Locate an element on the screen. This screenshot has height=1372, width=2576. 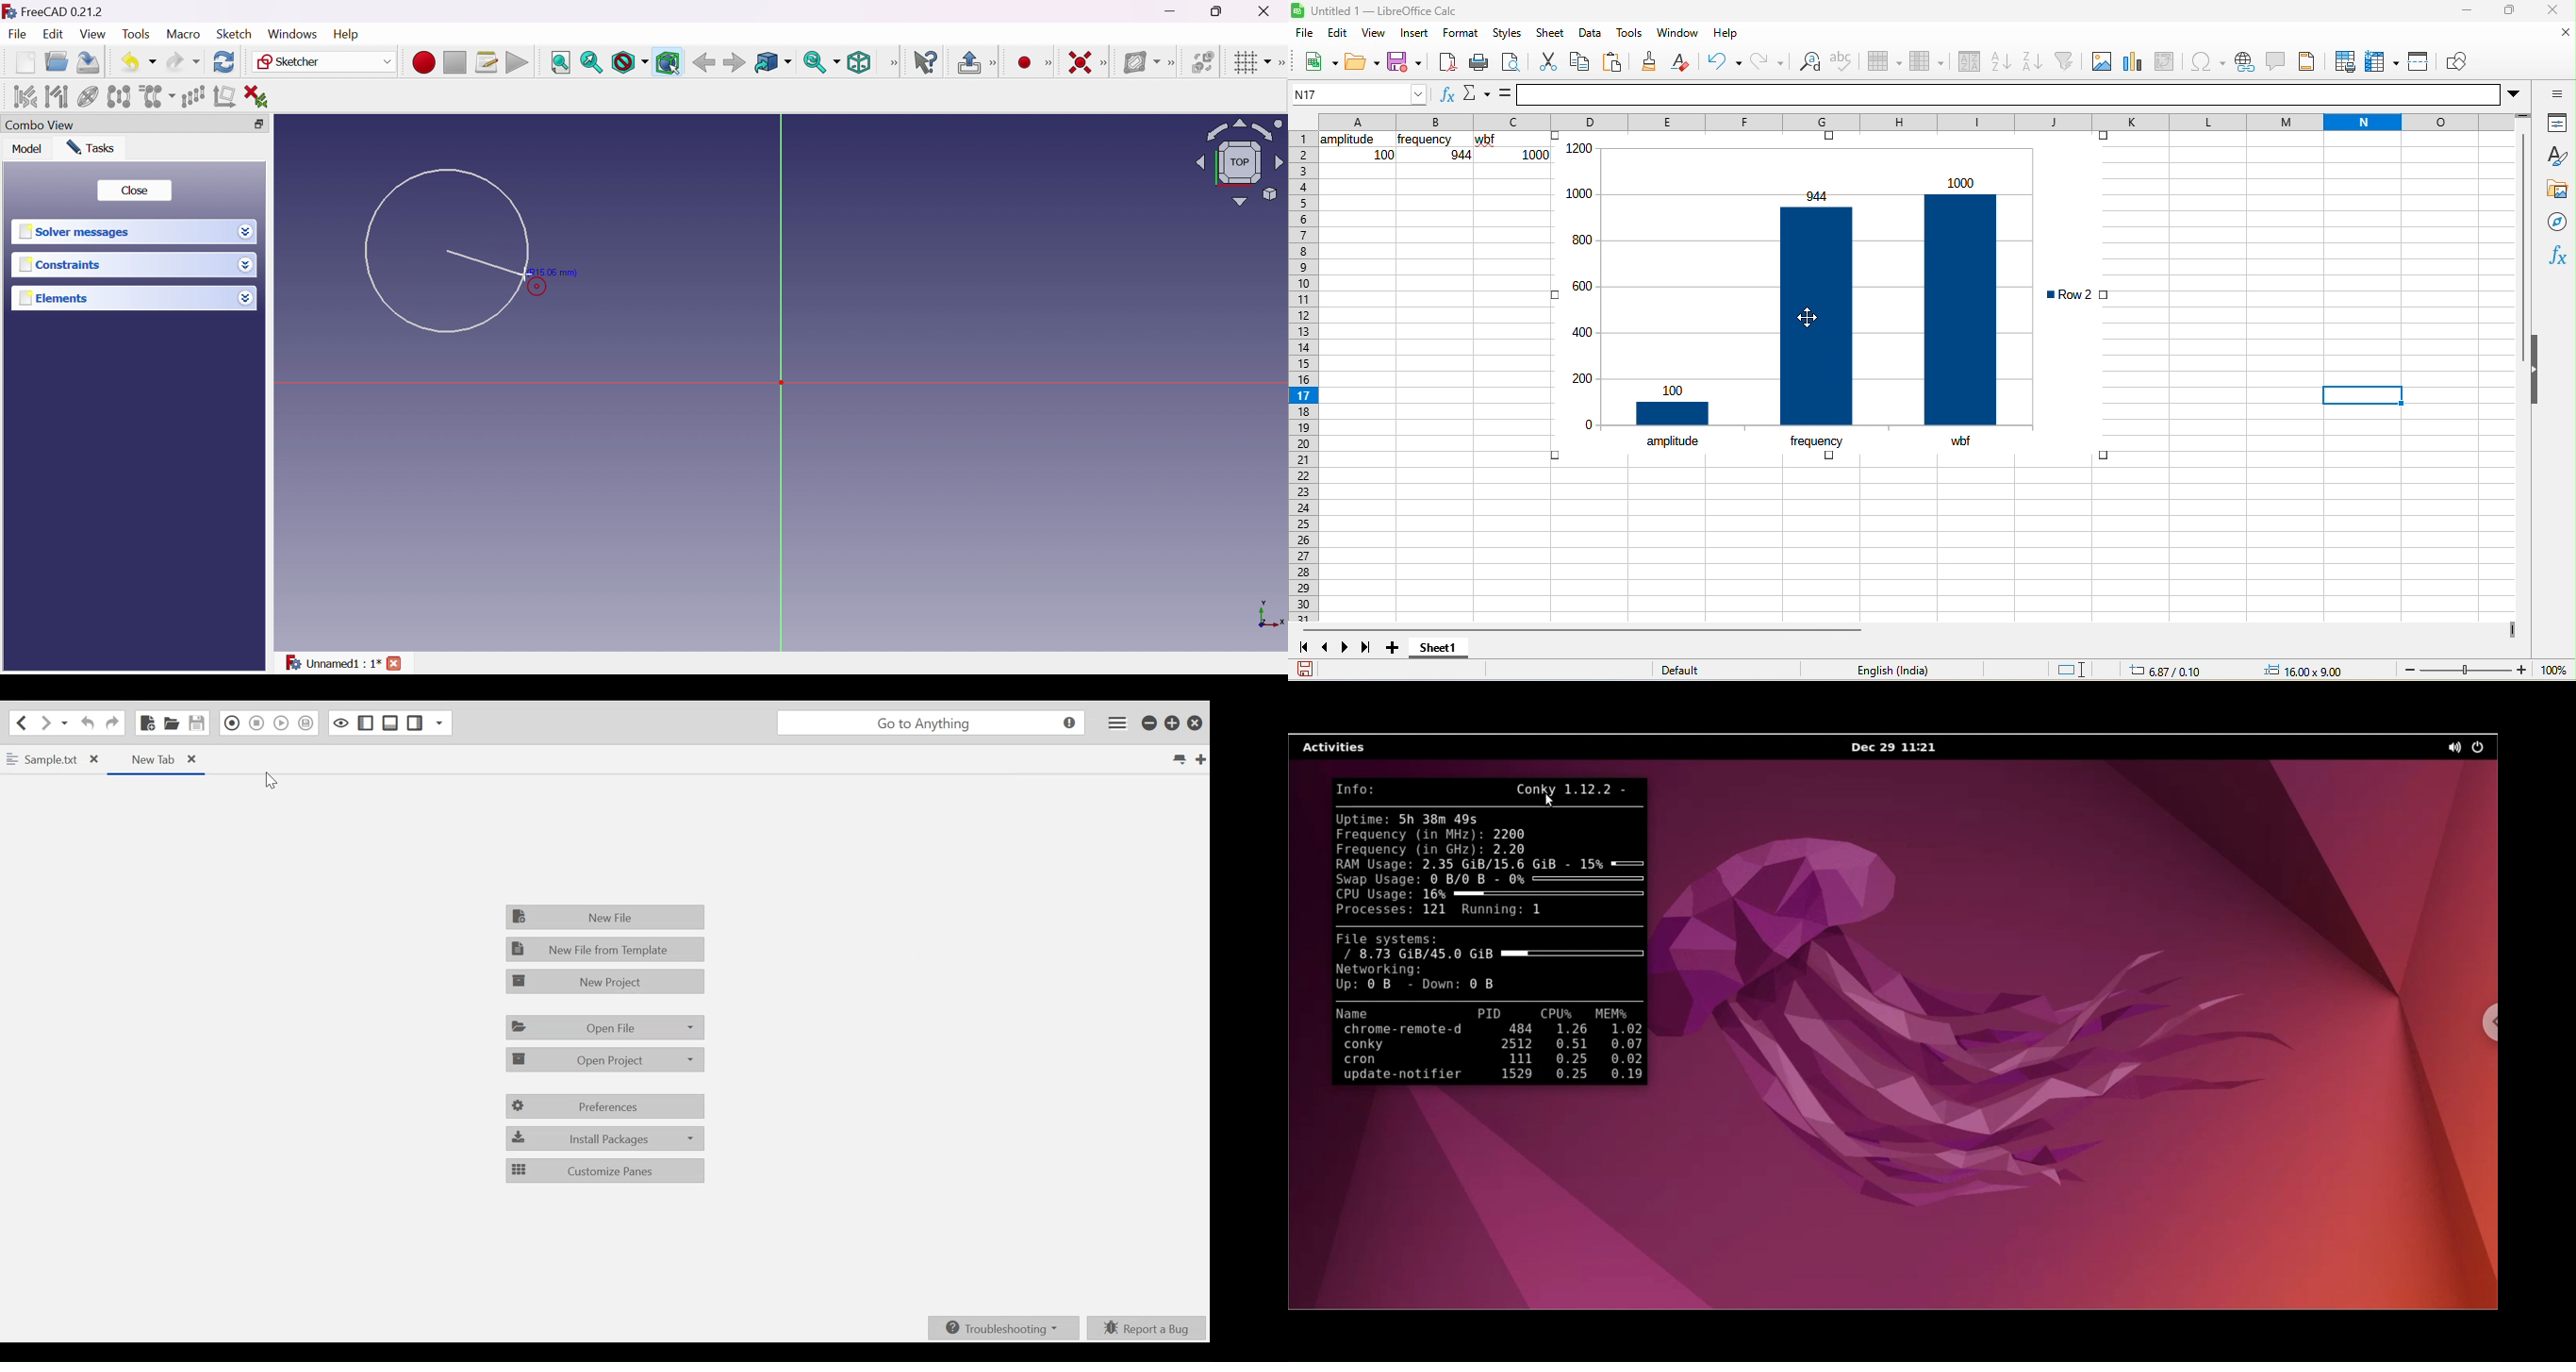
sort ascending is located at coordinates (1999, 61).